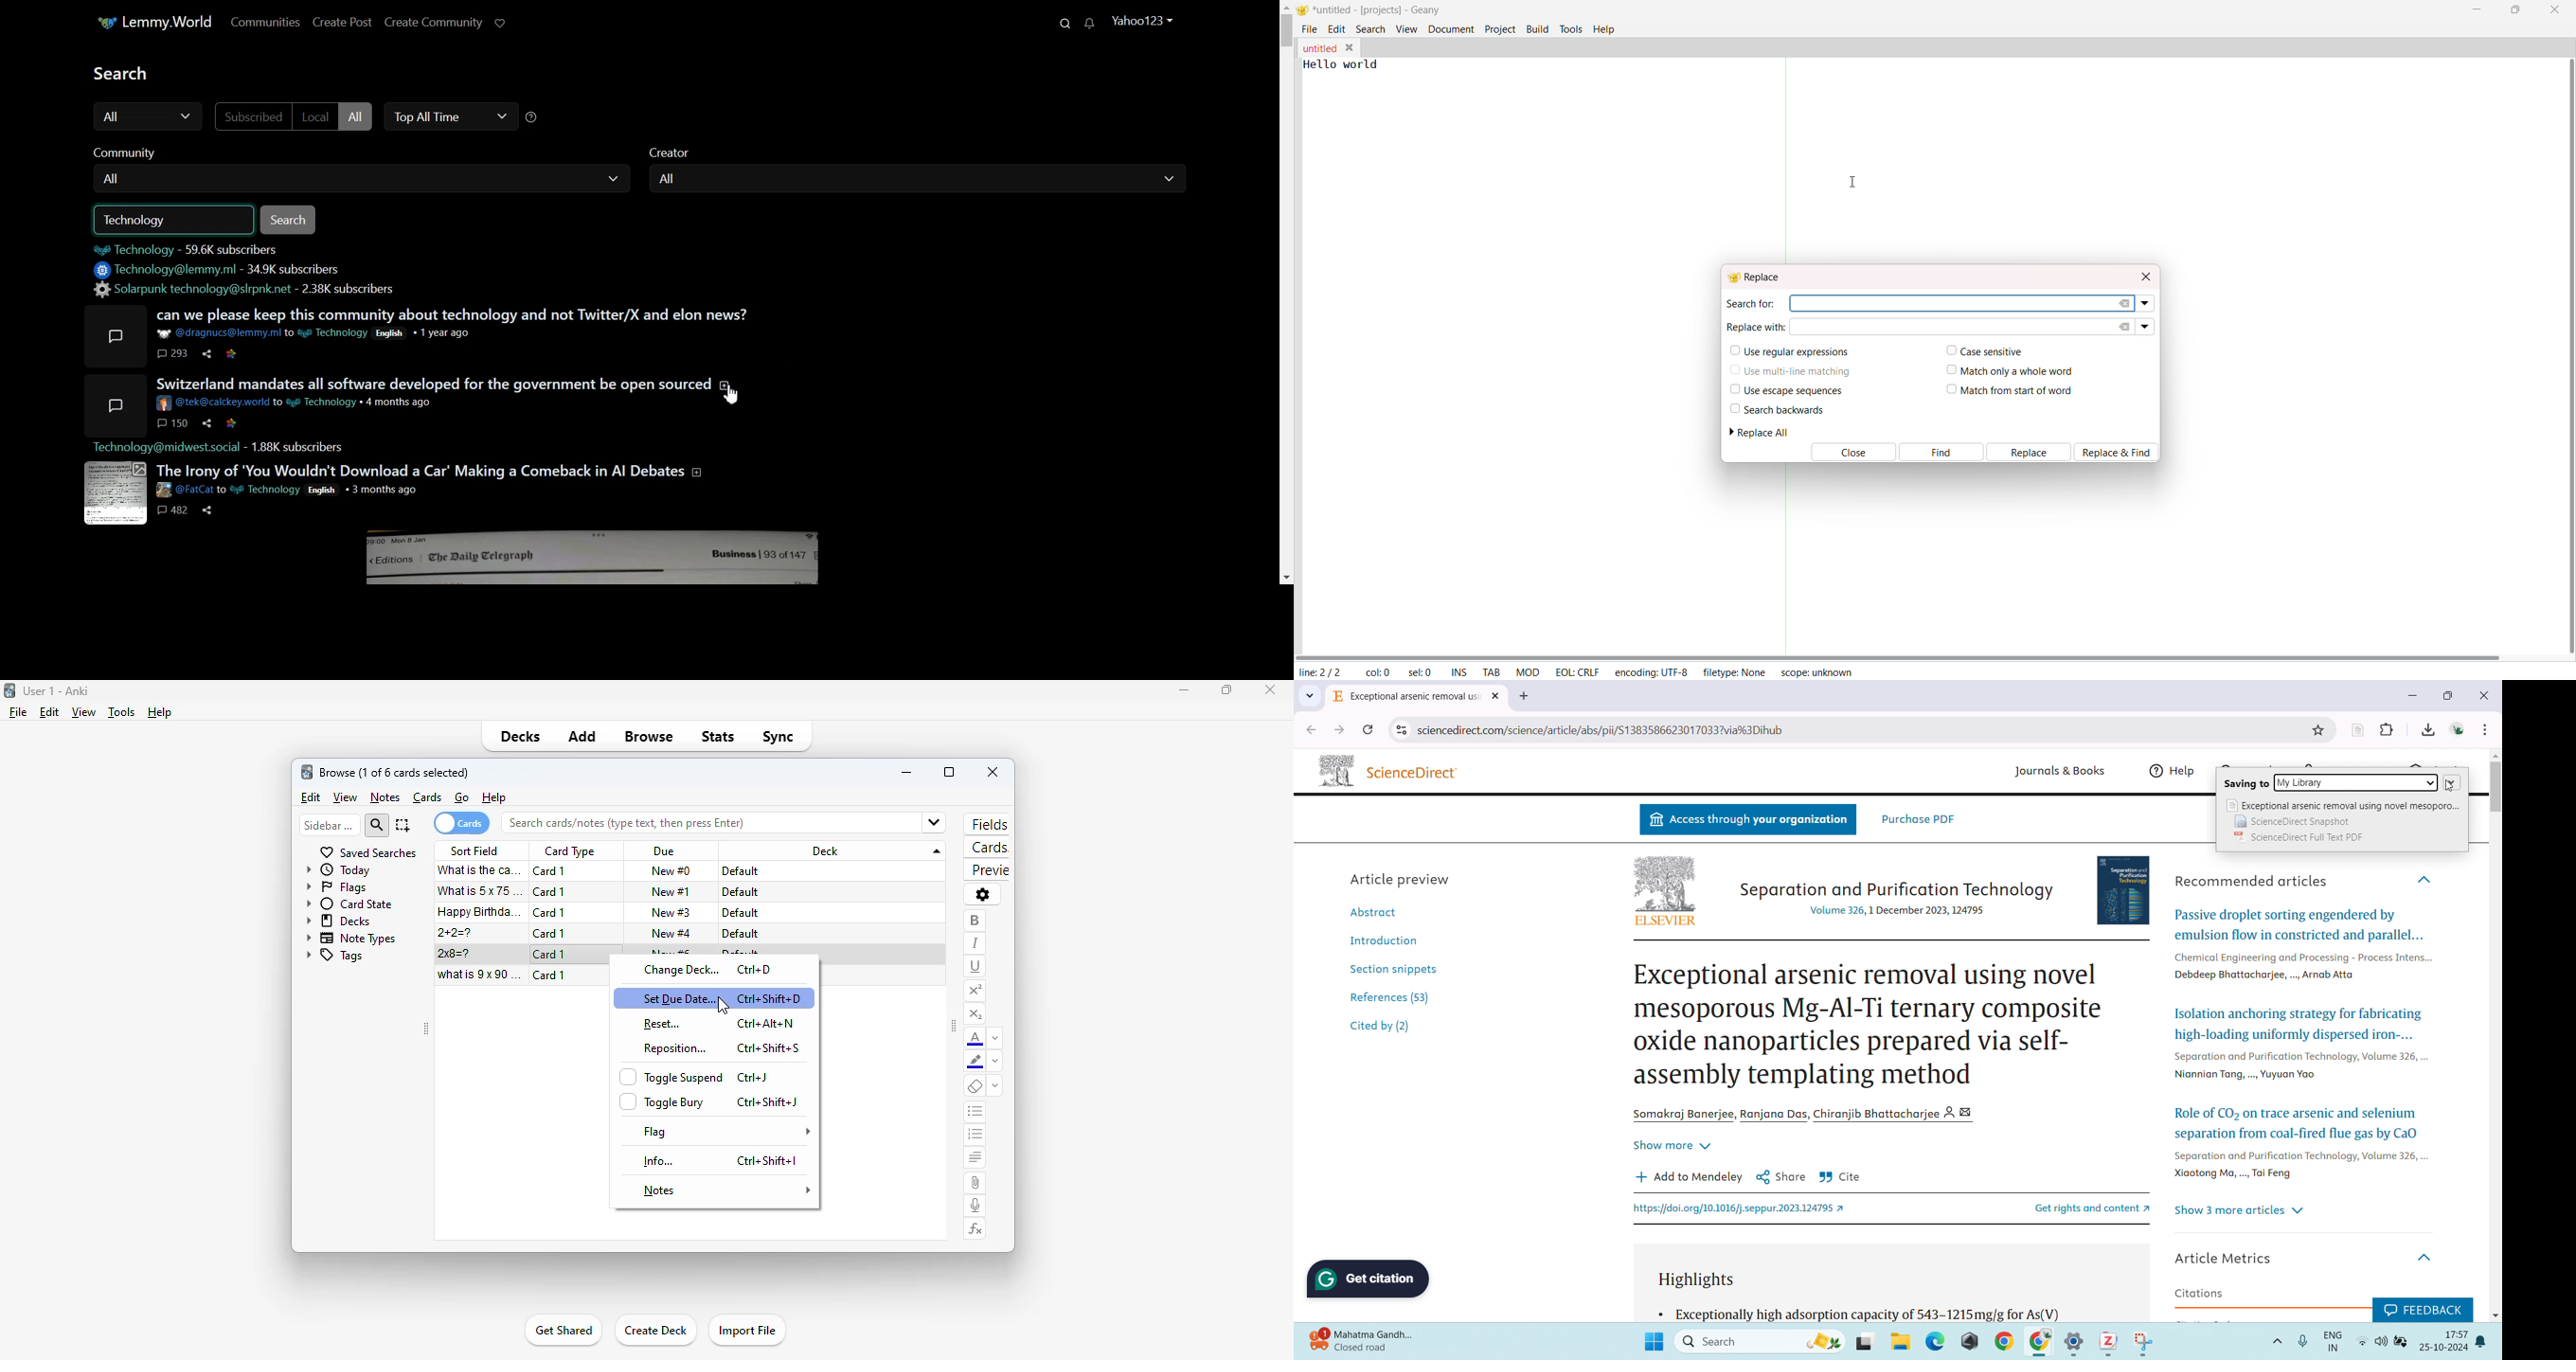 This screenshot has width=2576, height=1372. Describe the element at coordinates (507, 24) in the screenshot. I see `Support Limmy` at that location.